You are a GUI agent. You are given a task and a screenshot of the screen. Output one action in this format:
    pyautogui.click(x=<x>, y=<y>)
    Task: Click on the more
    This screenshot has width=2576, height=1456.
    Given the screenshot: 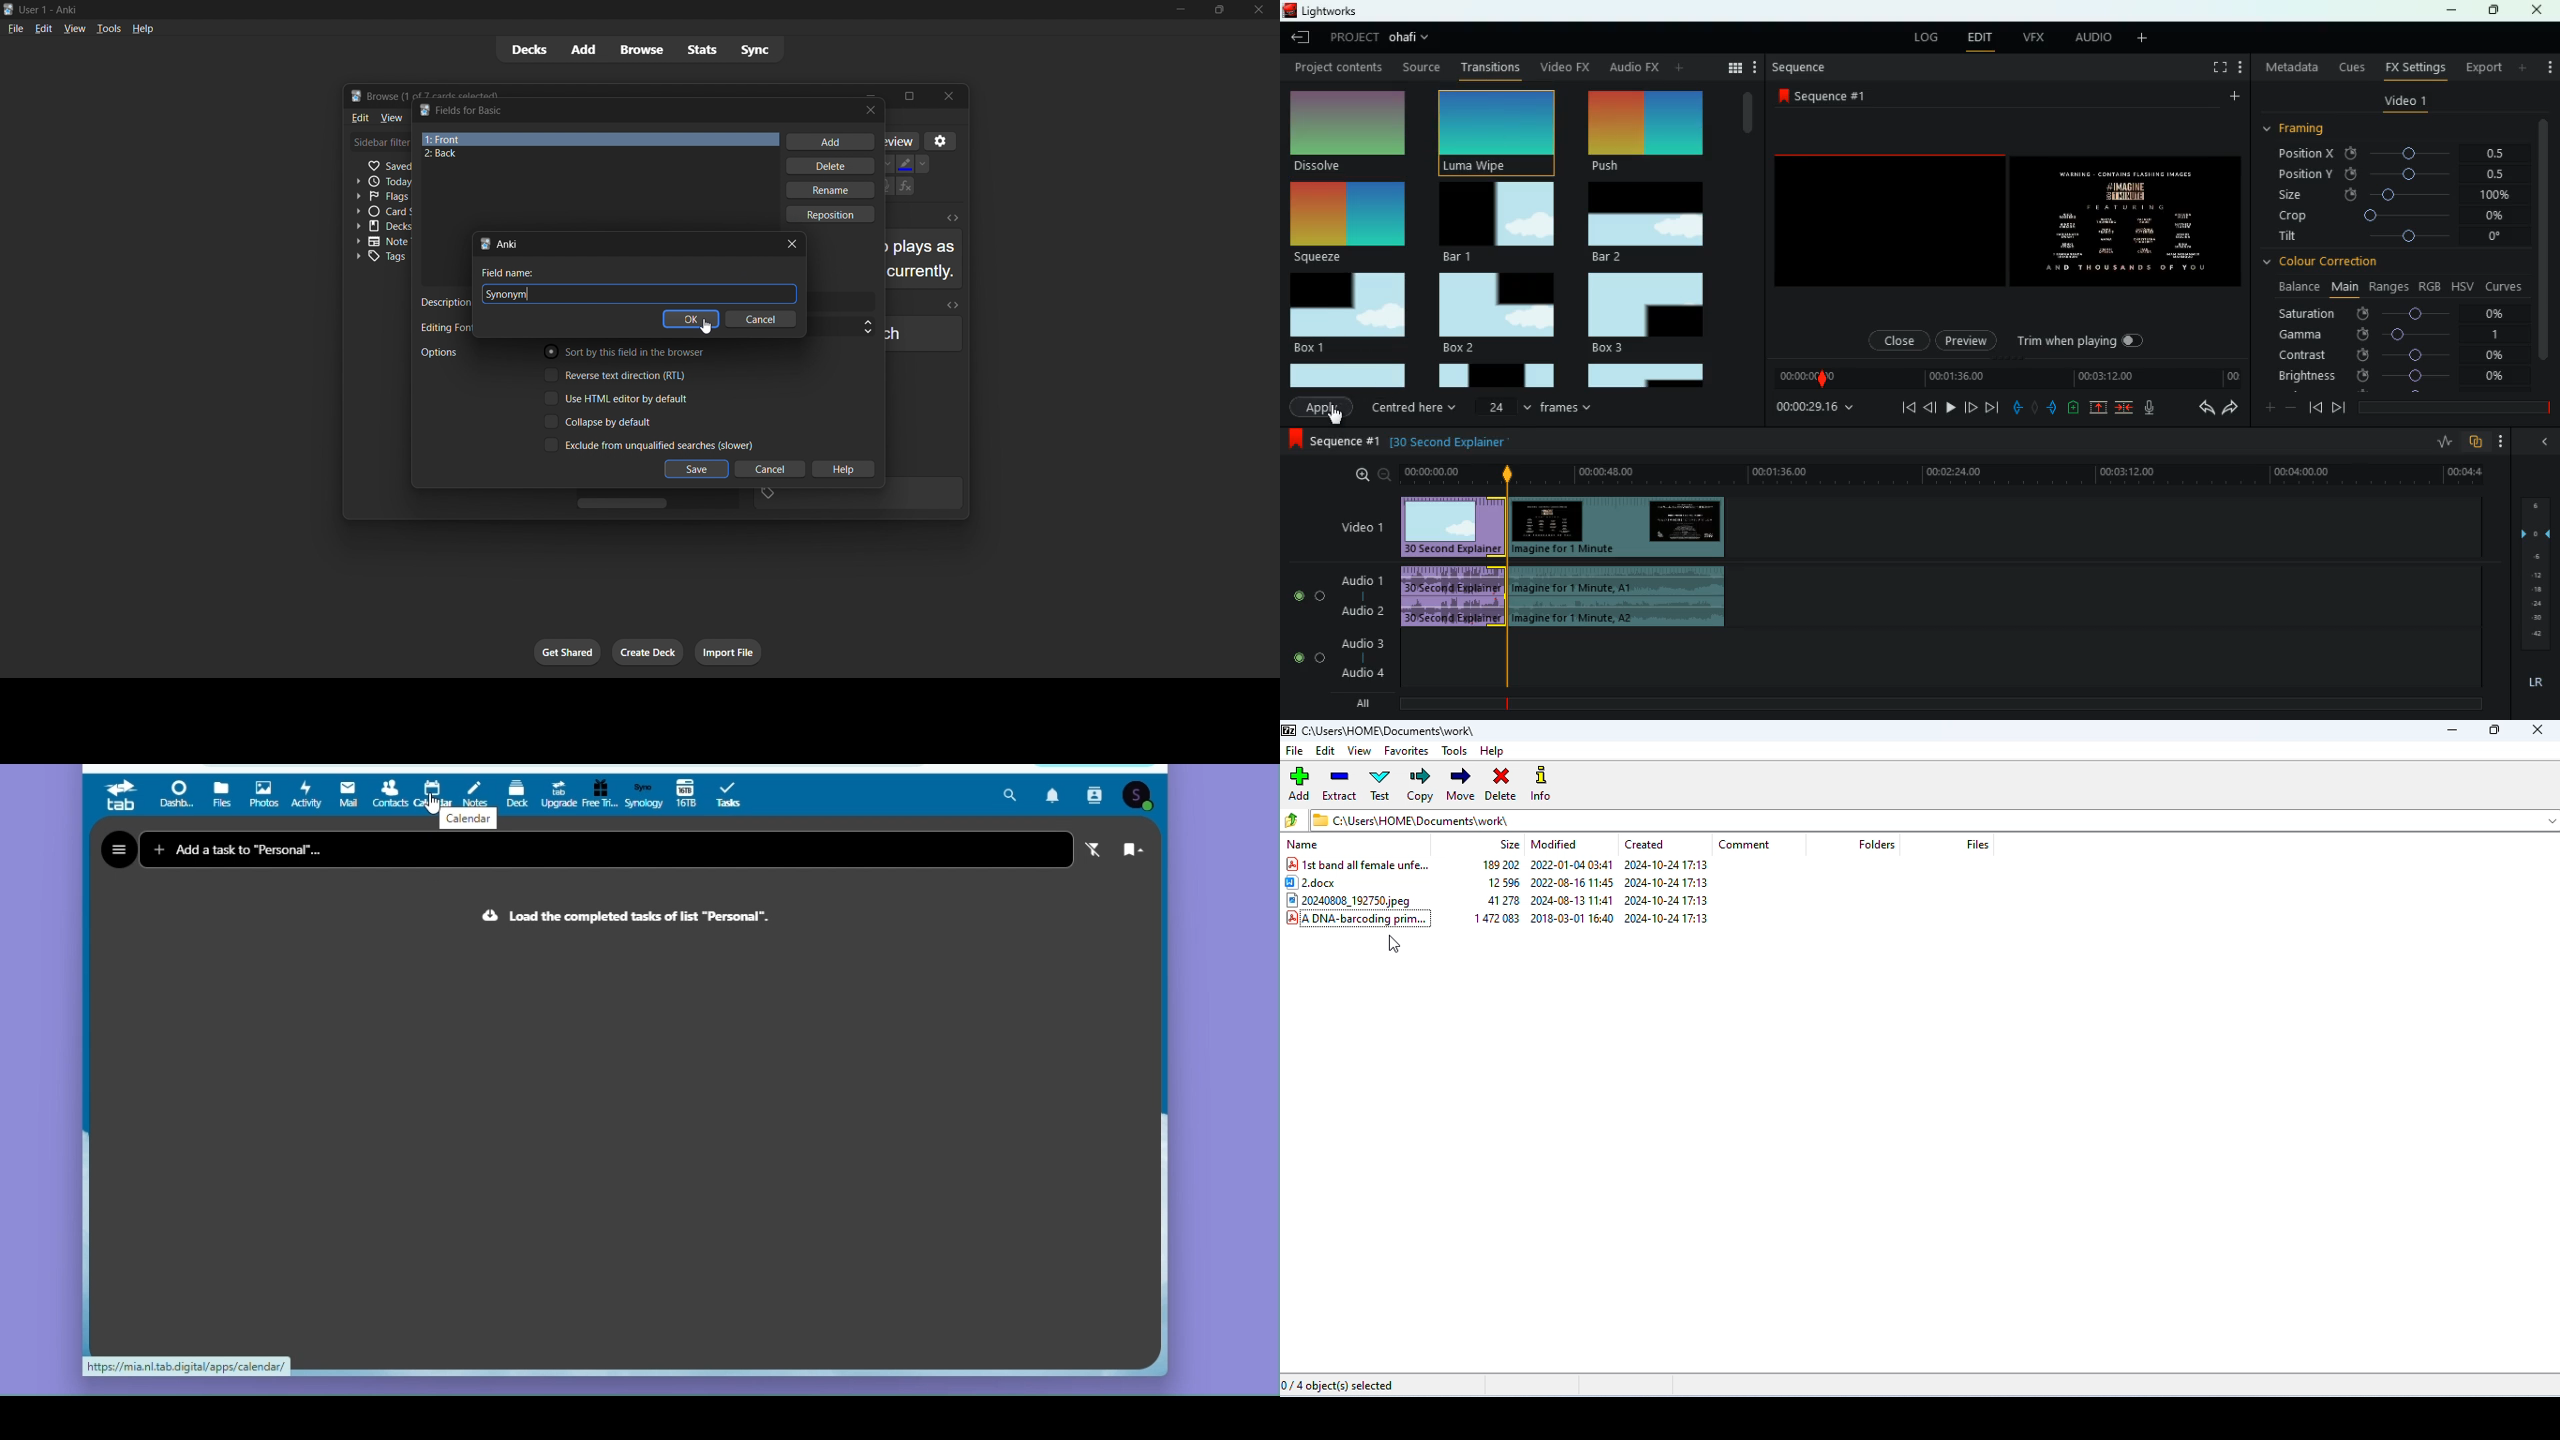 What is the action you would take?
    pyautogui.click(x=2146, y=39)
    